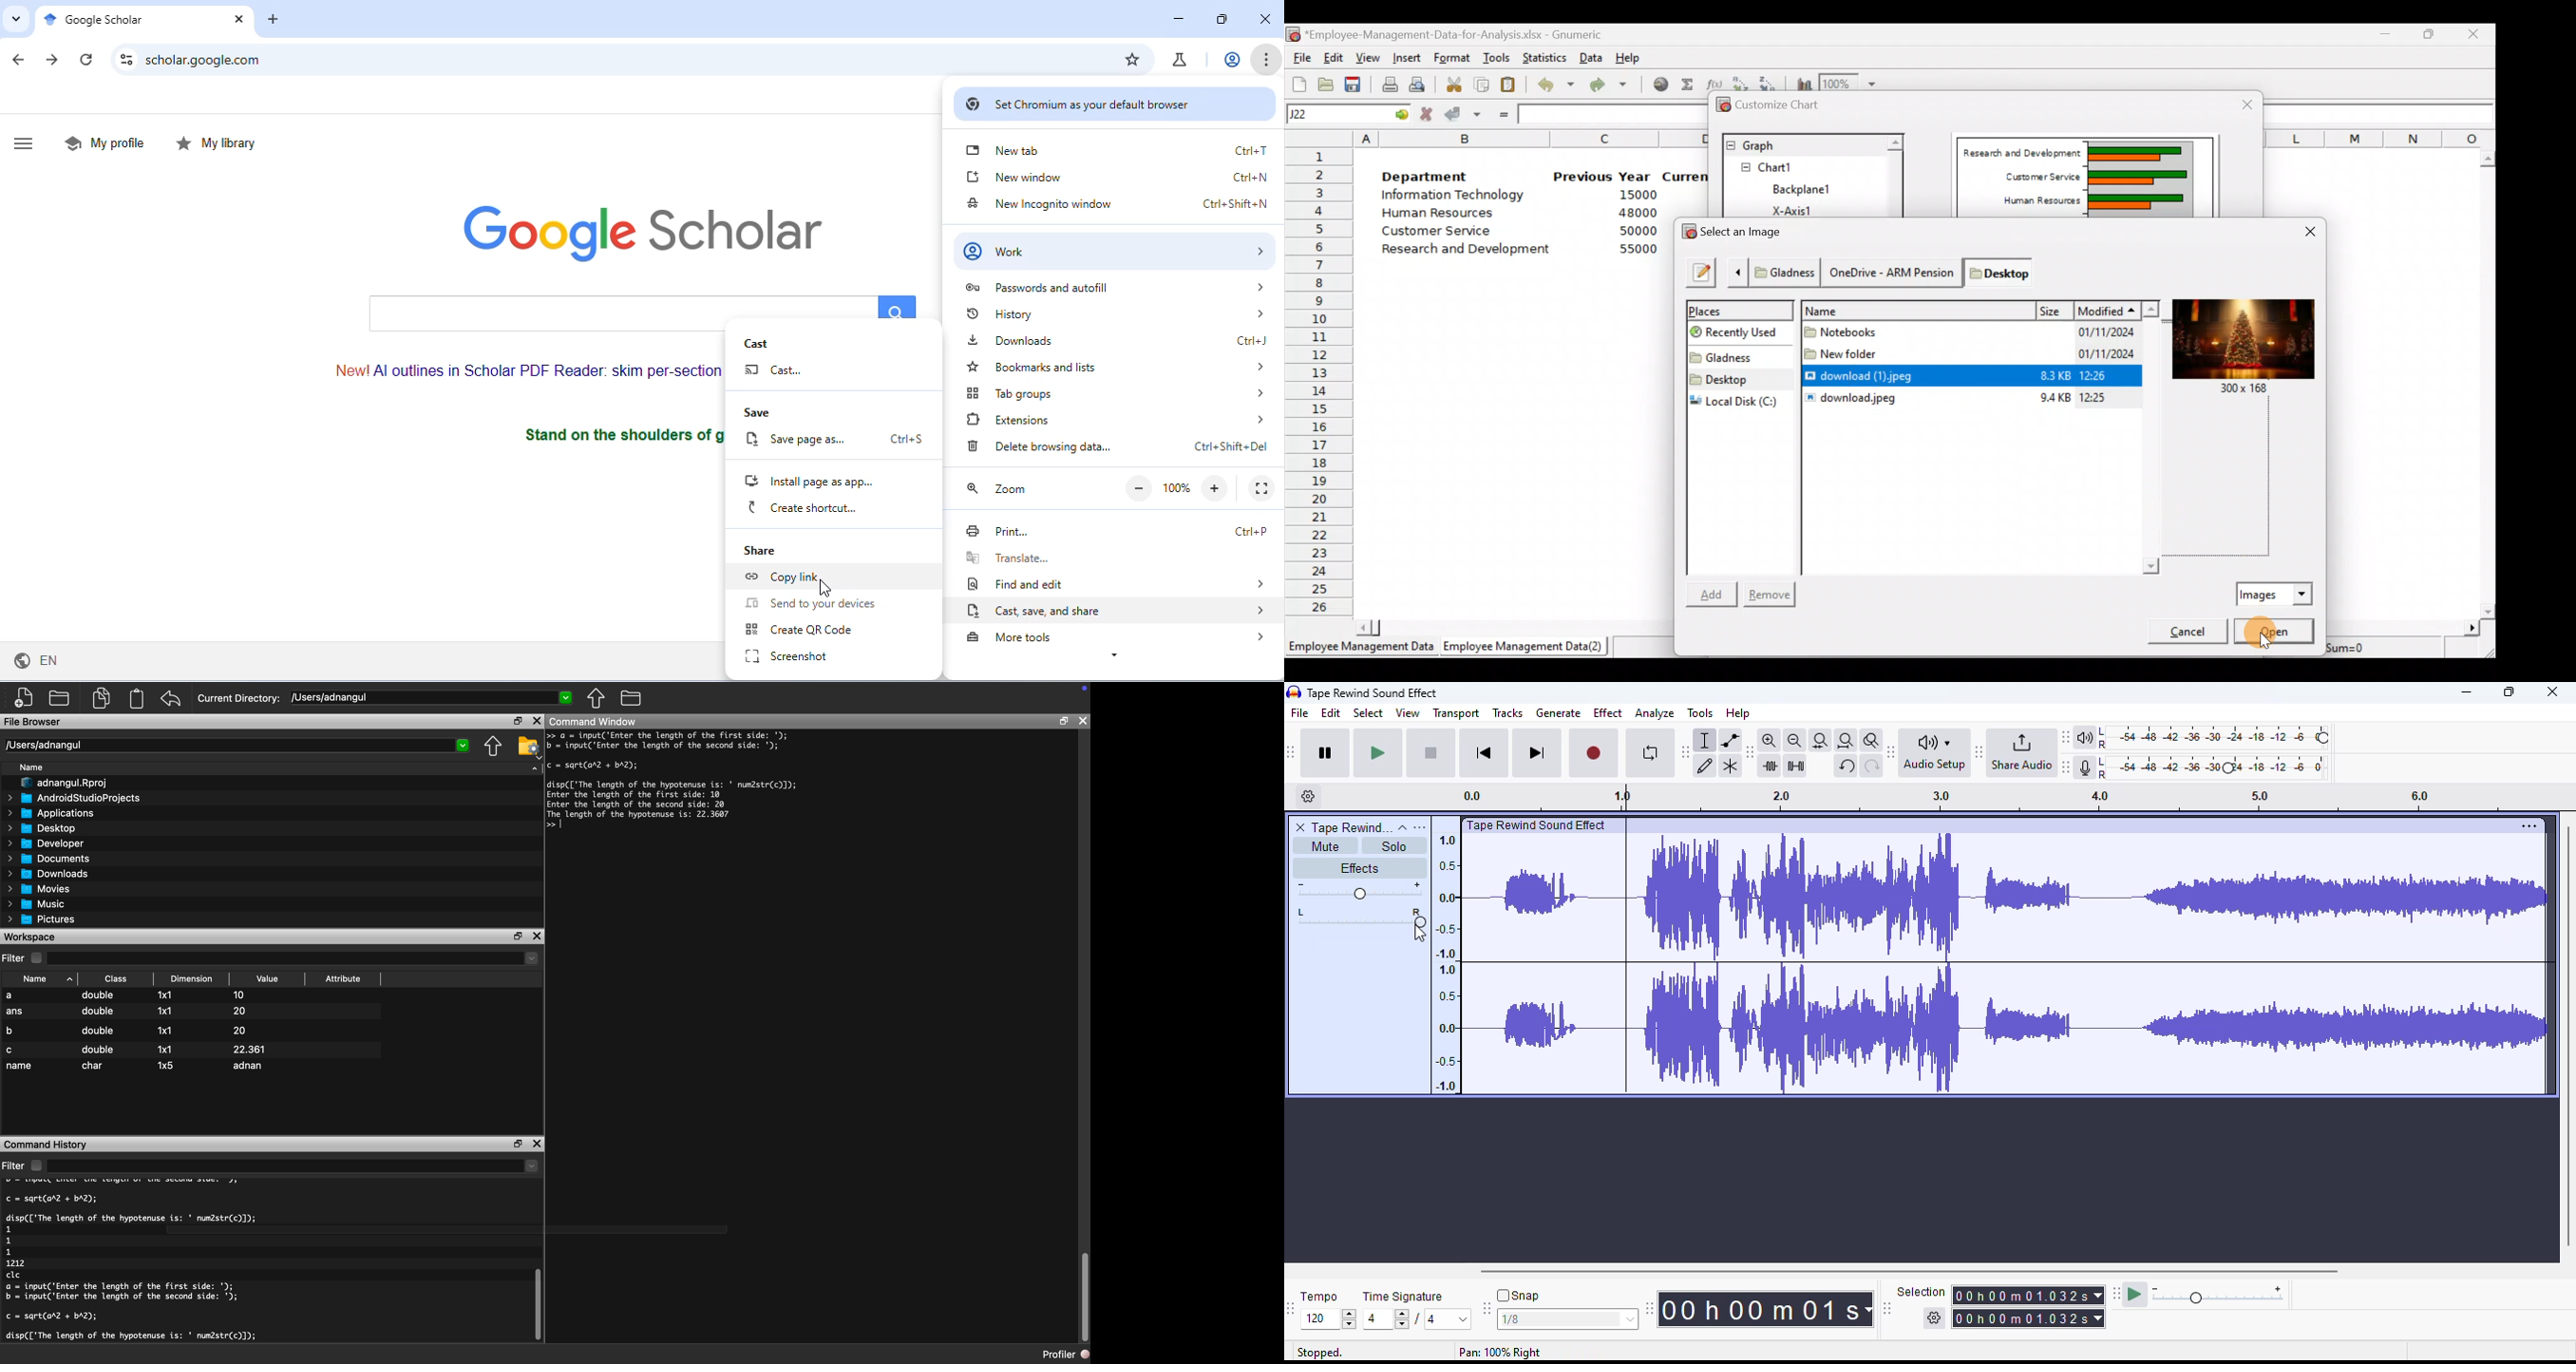 This screenshot has height=1372, width=2576. What do you see at coordinates (1455, 87) in the screenshot?
I see `Cut the selection` at bounding box center [1455, 87].